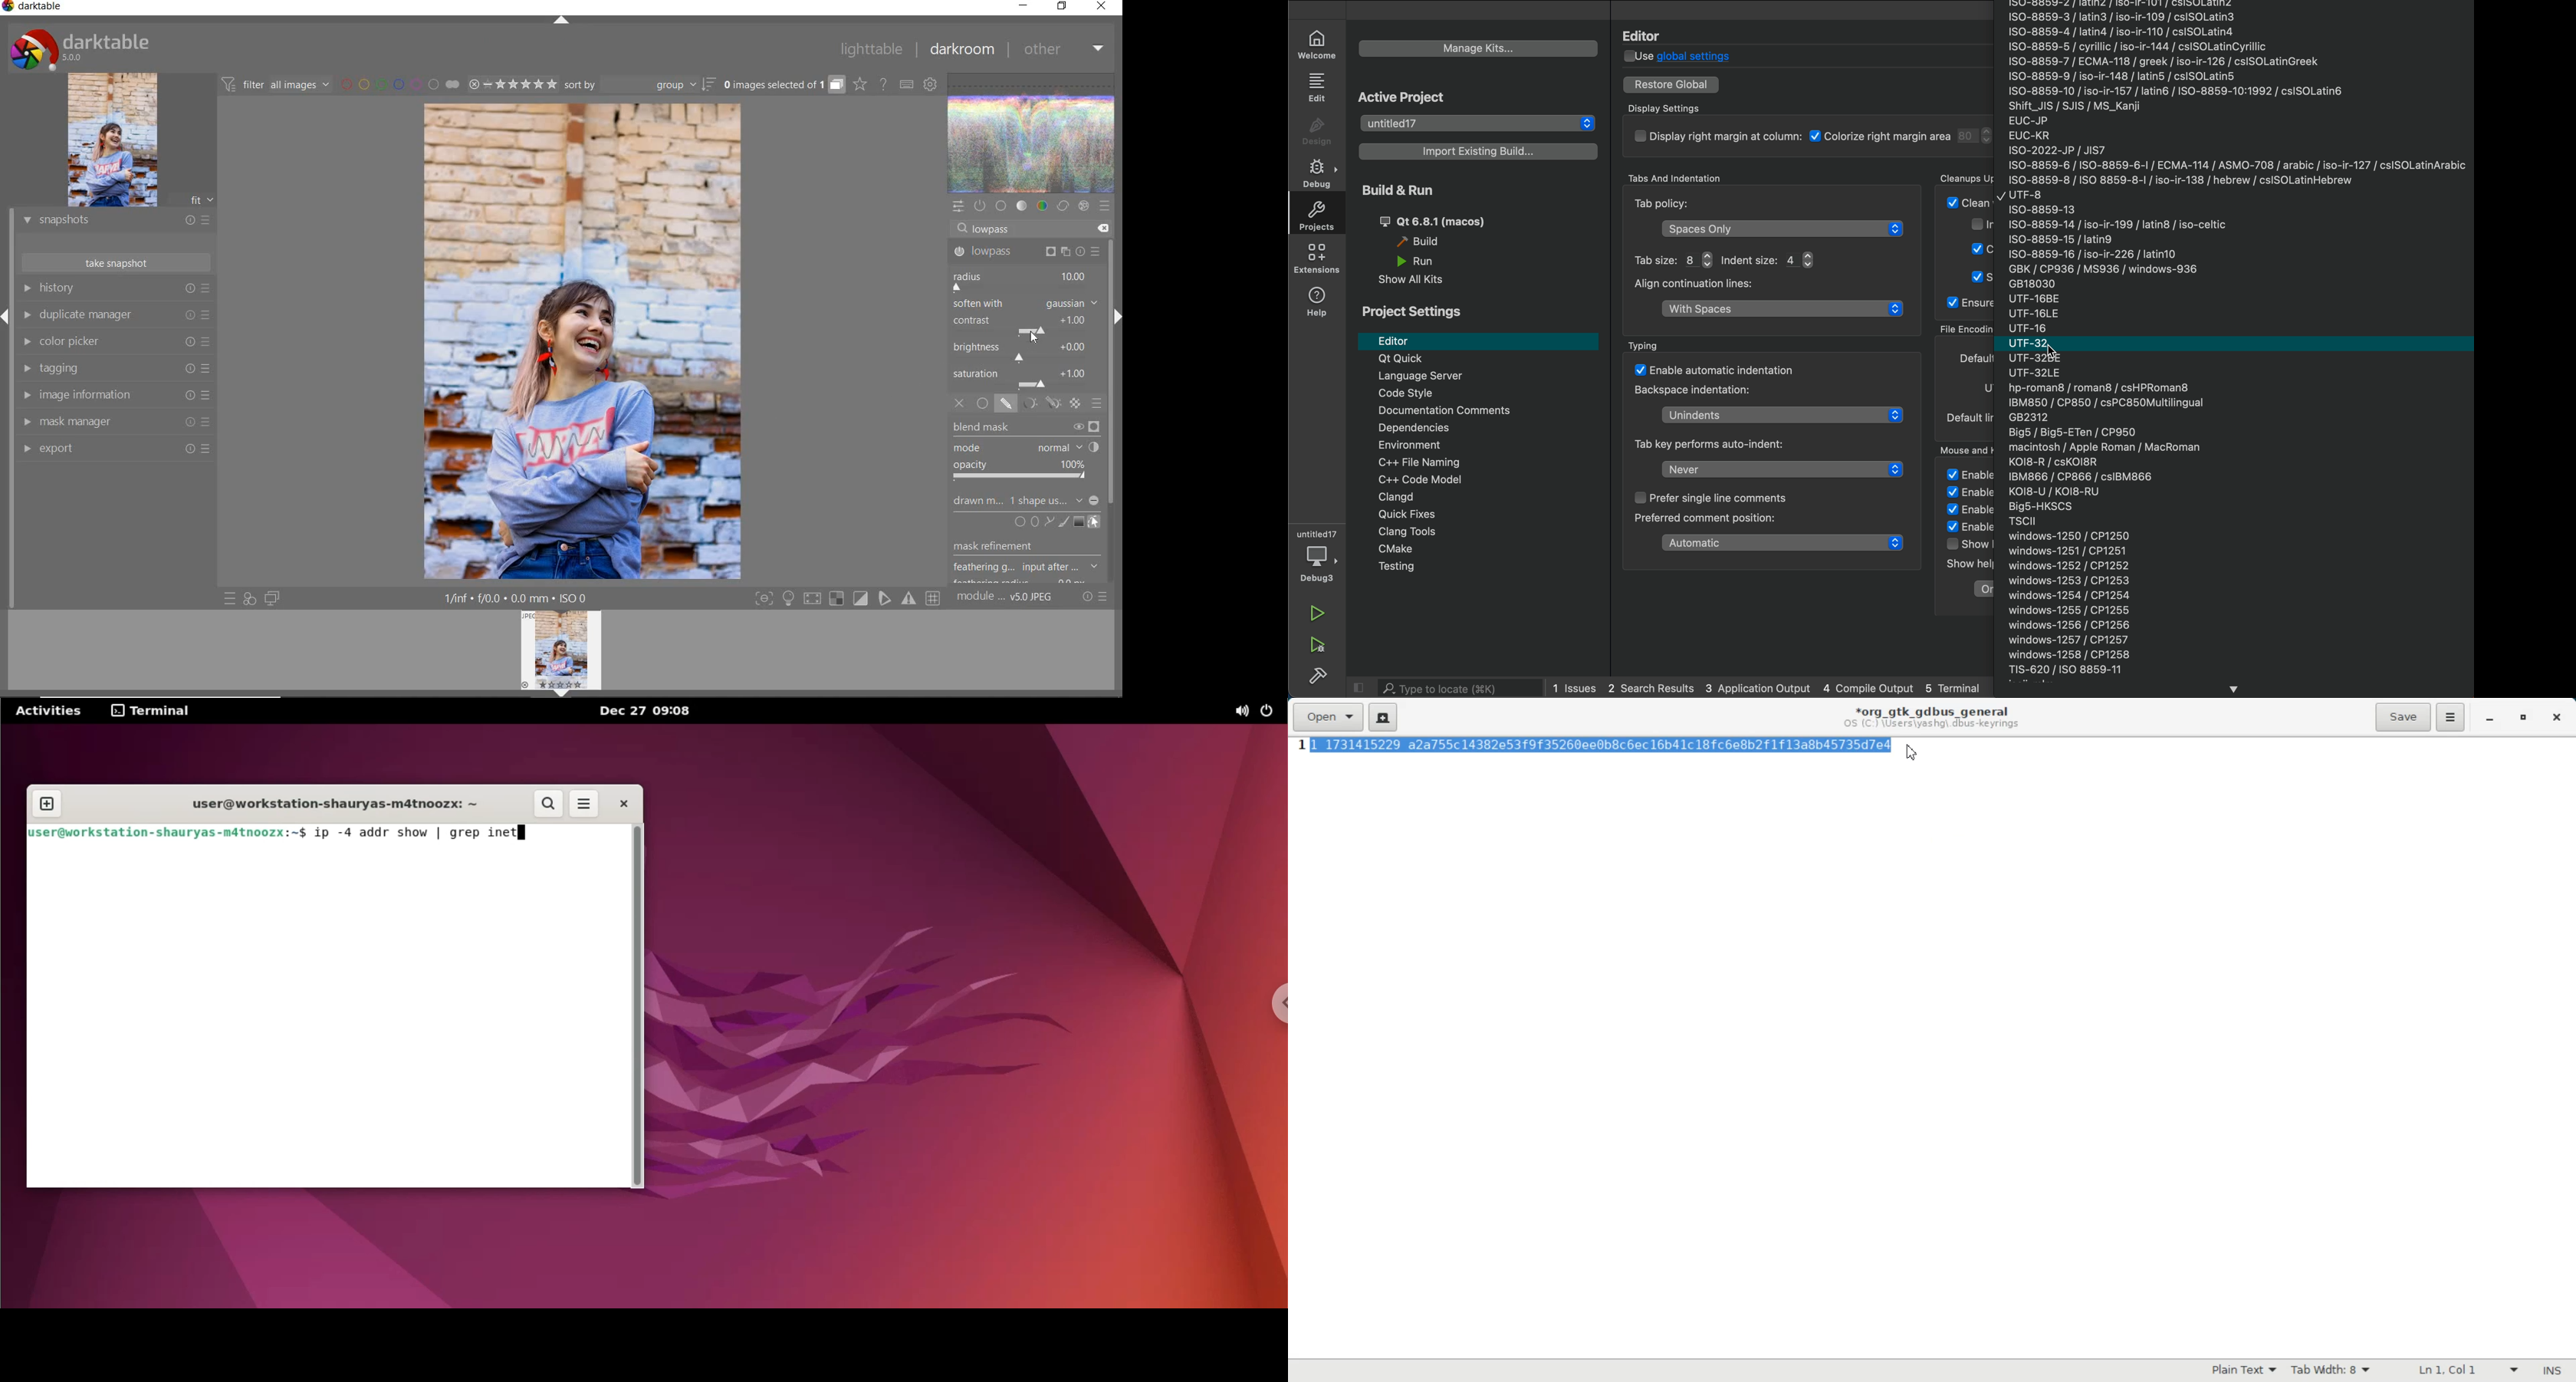 The height and width of the screenshot is (1400, 2576). What do you see at coordinates (2525, 719) in the screenshot?
I see `Maximize` at bounding box center [2525, 719].